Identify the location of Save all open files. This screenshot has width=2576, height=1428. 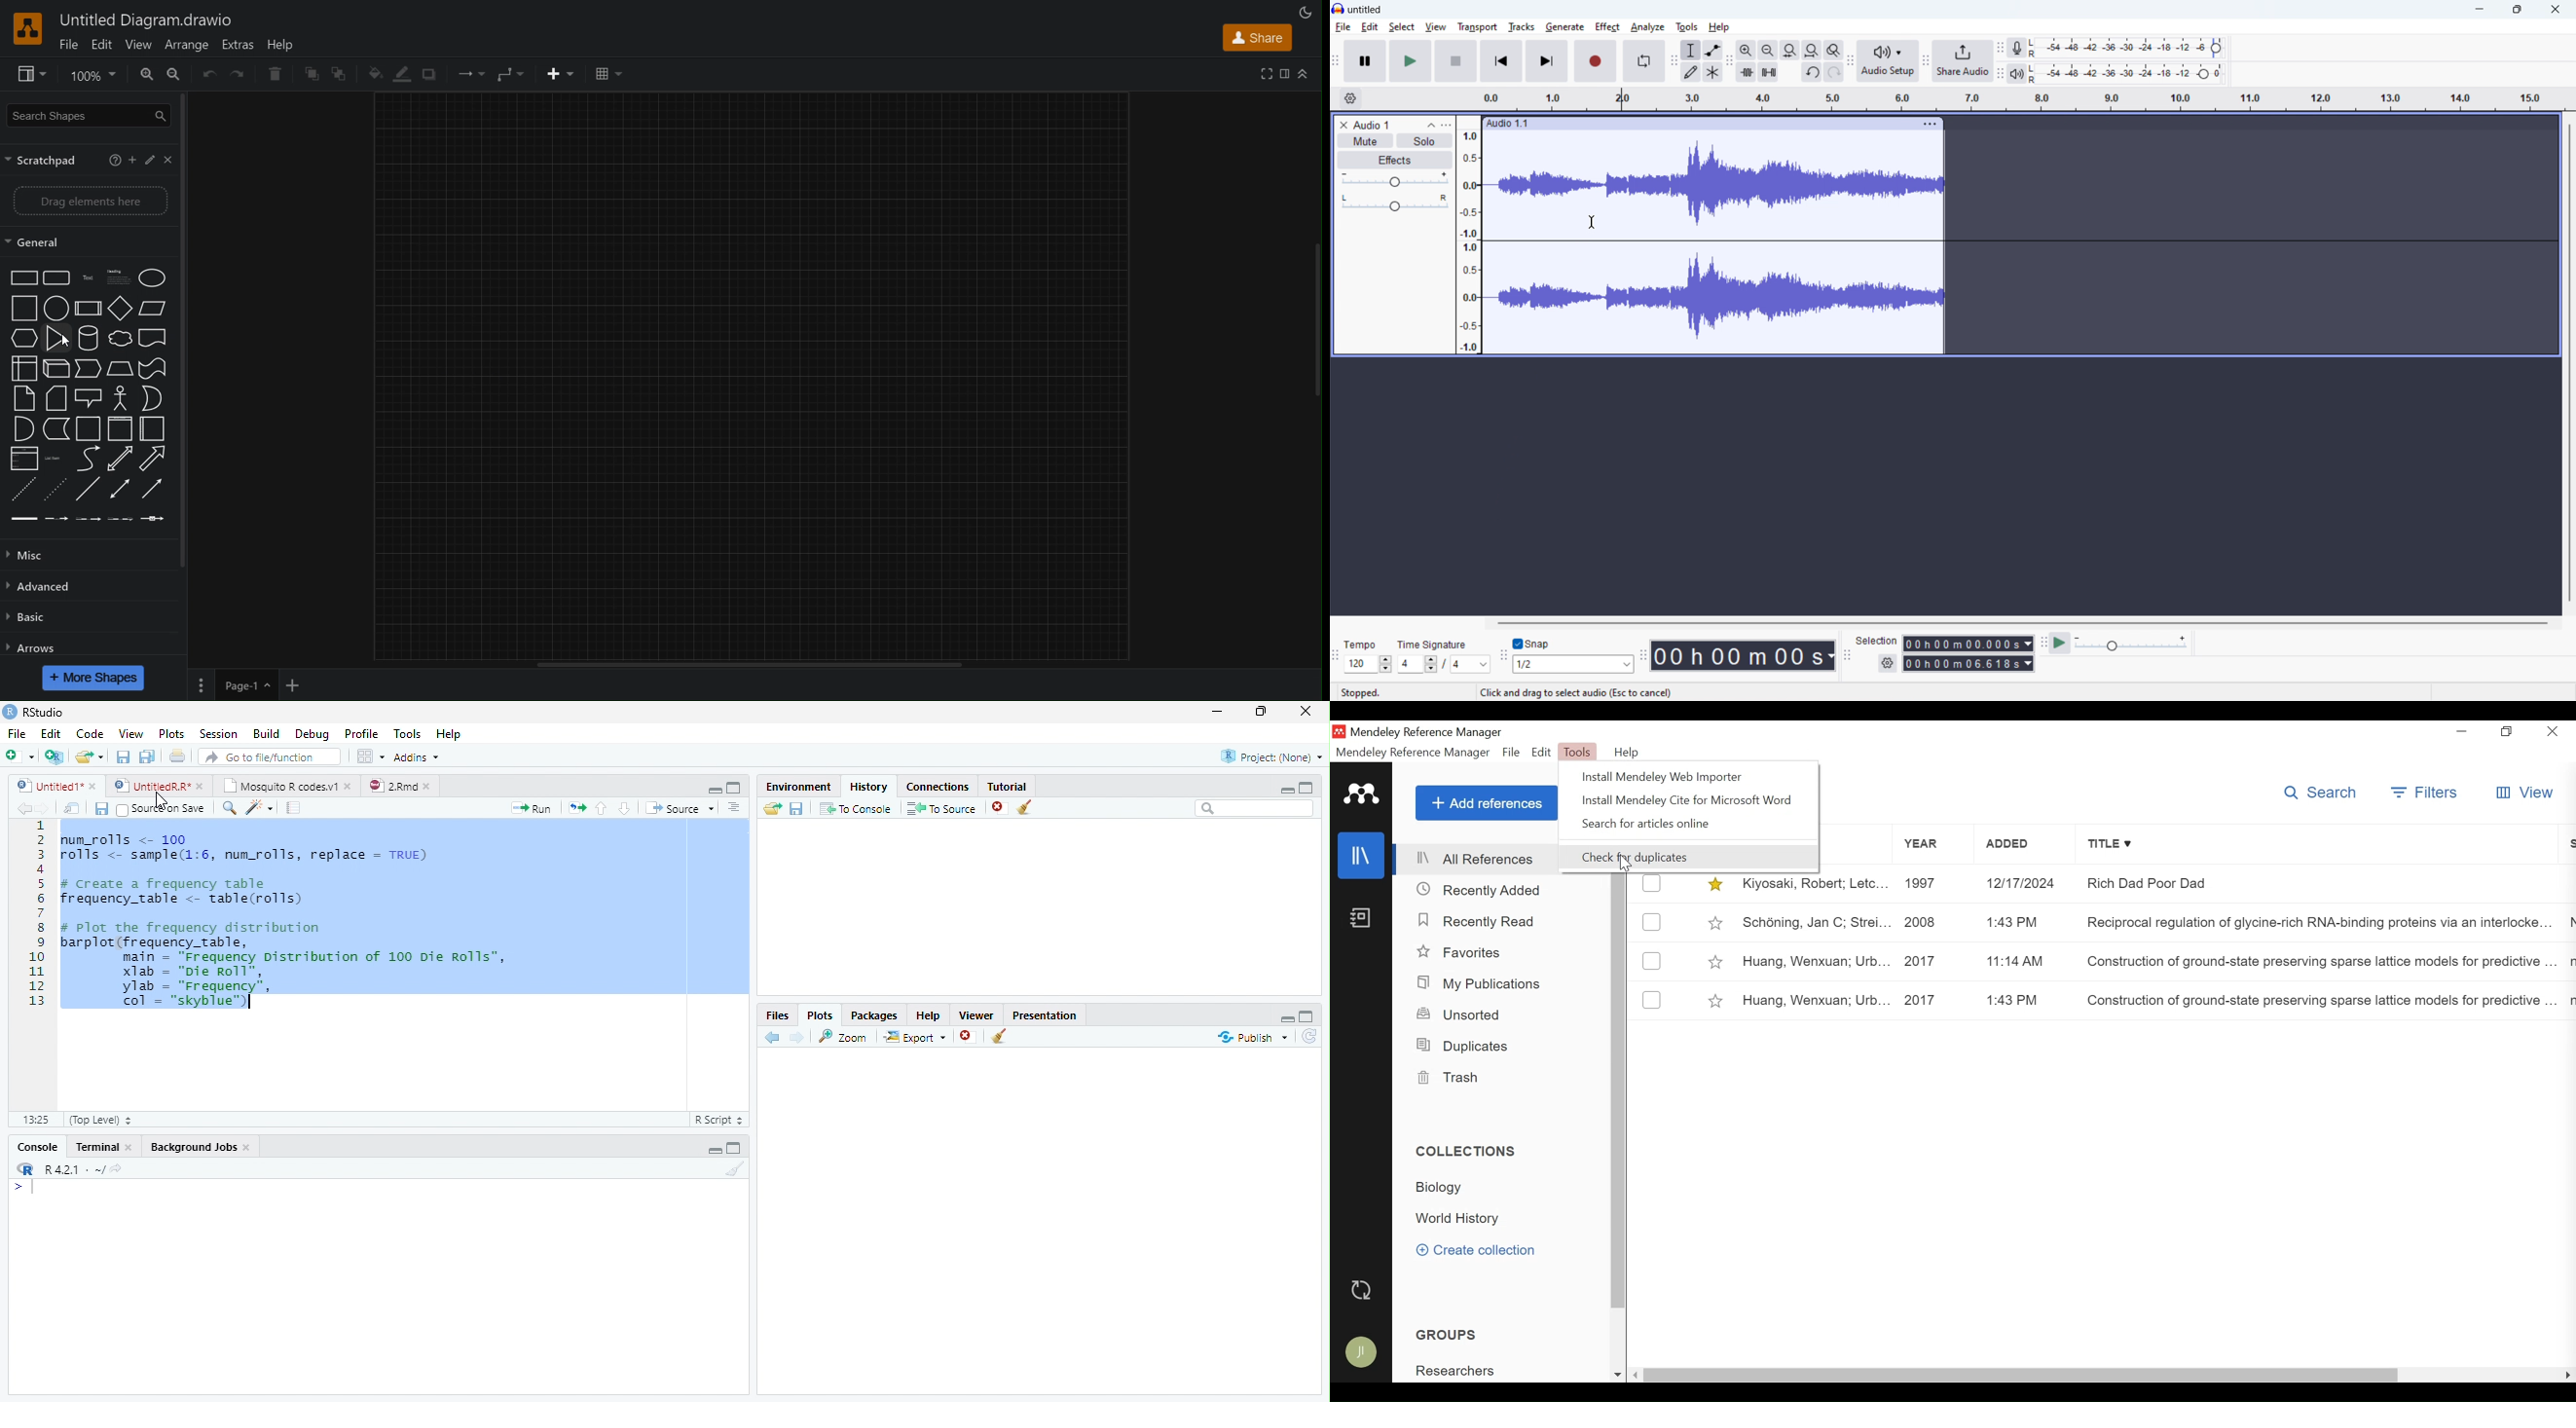
(147, 756).